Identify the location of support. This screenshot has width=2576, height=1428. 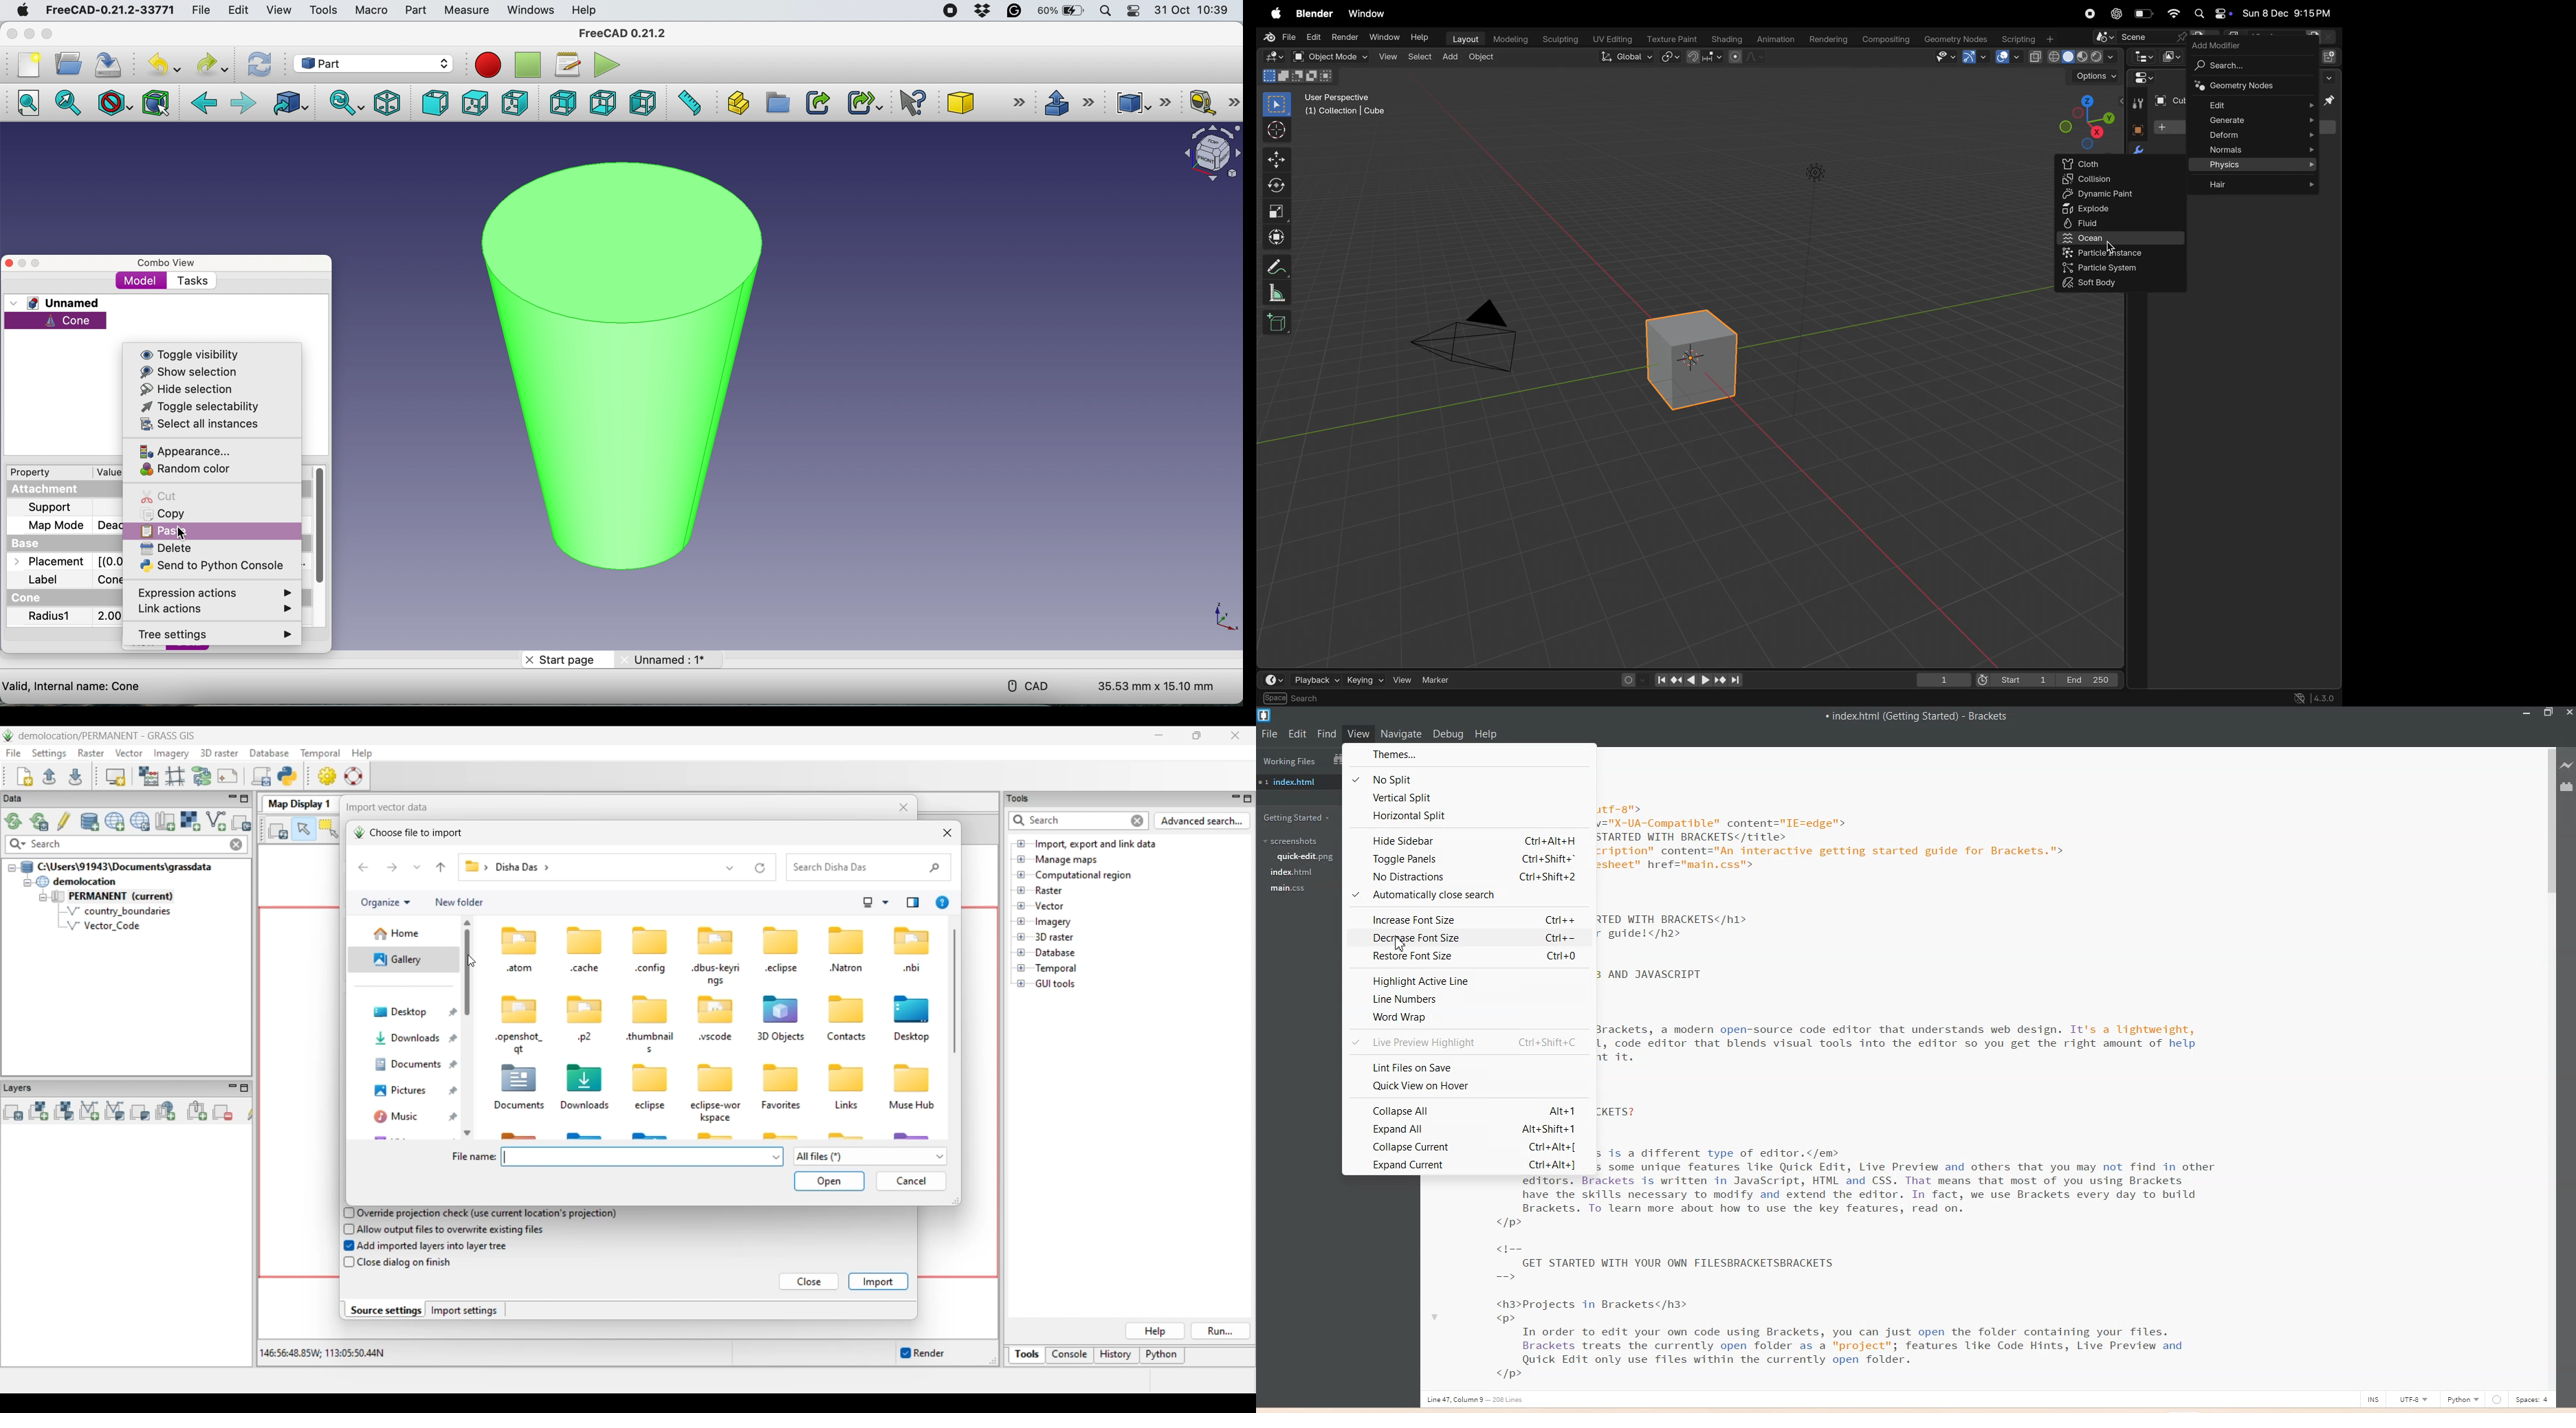
(52, 508).